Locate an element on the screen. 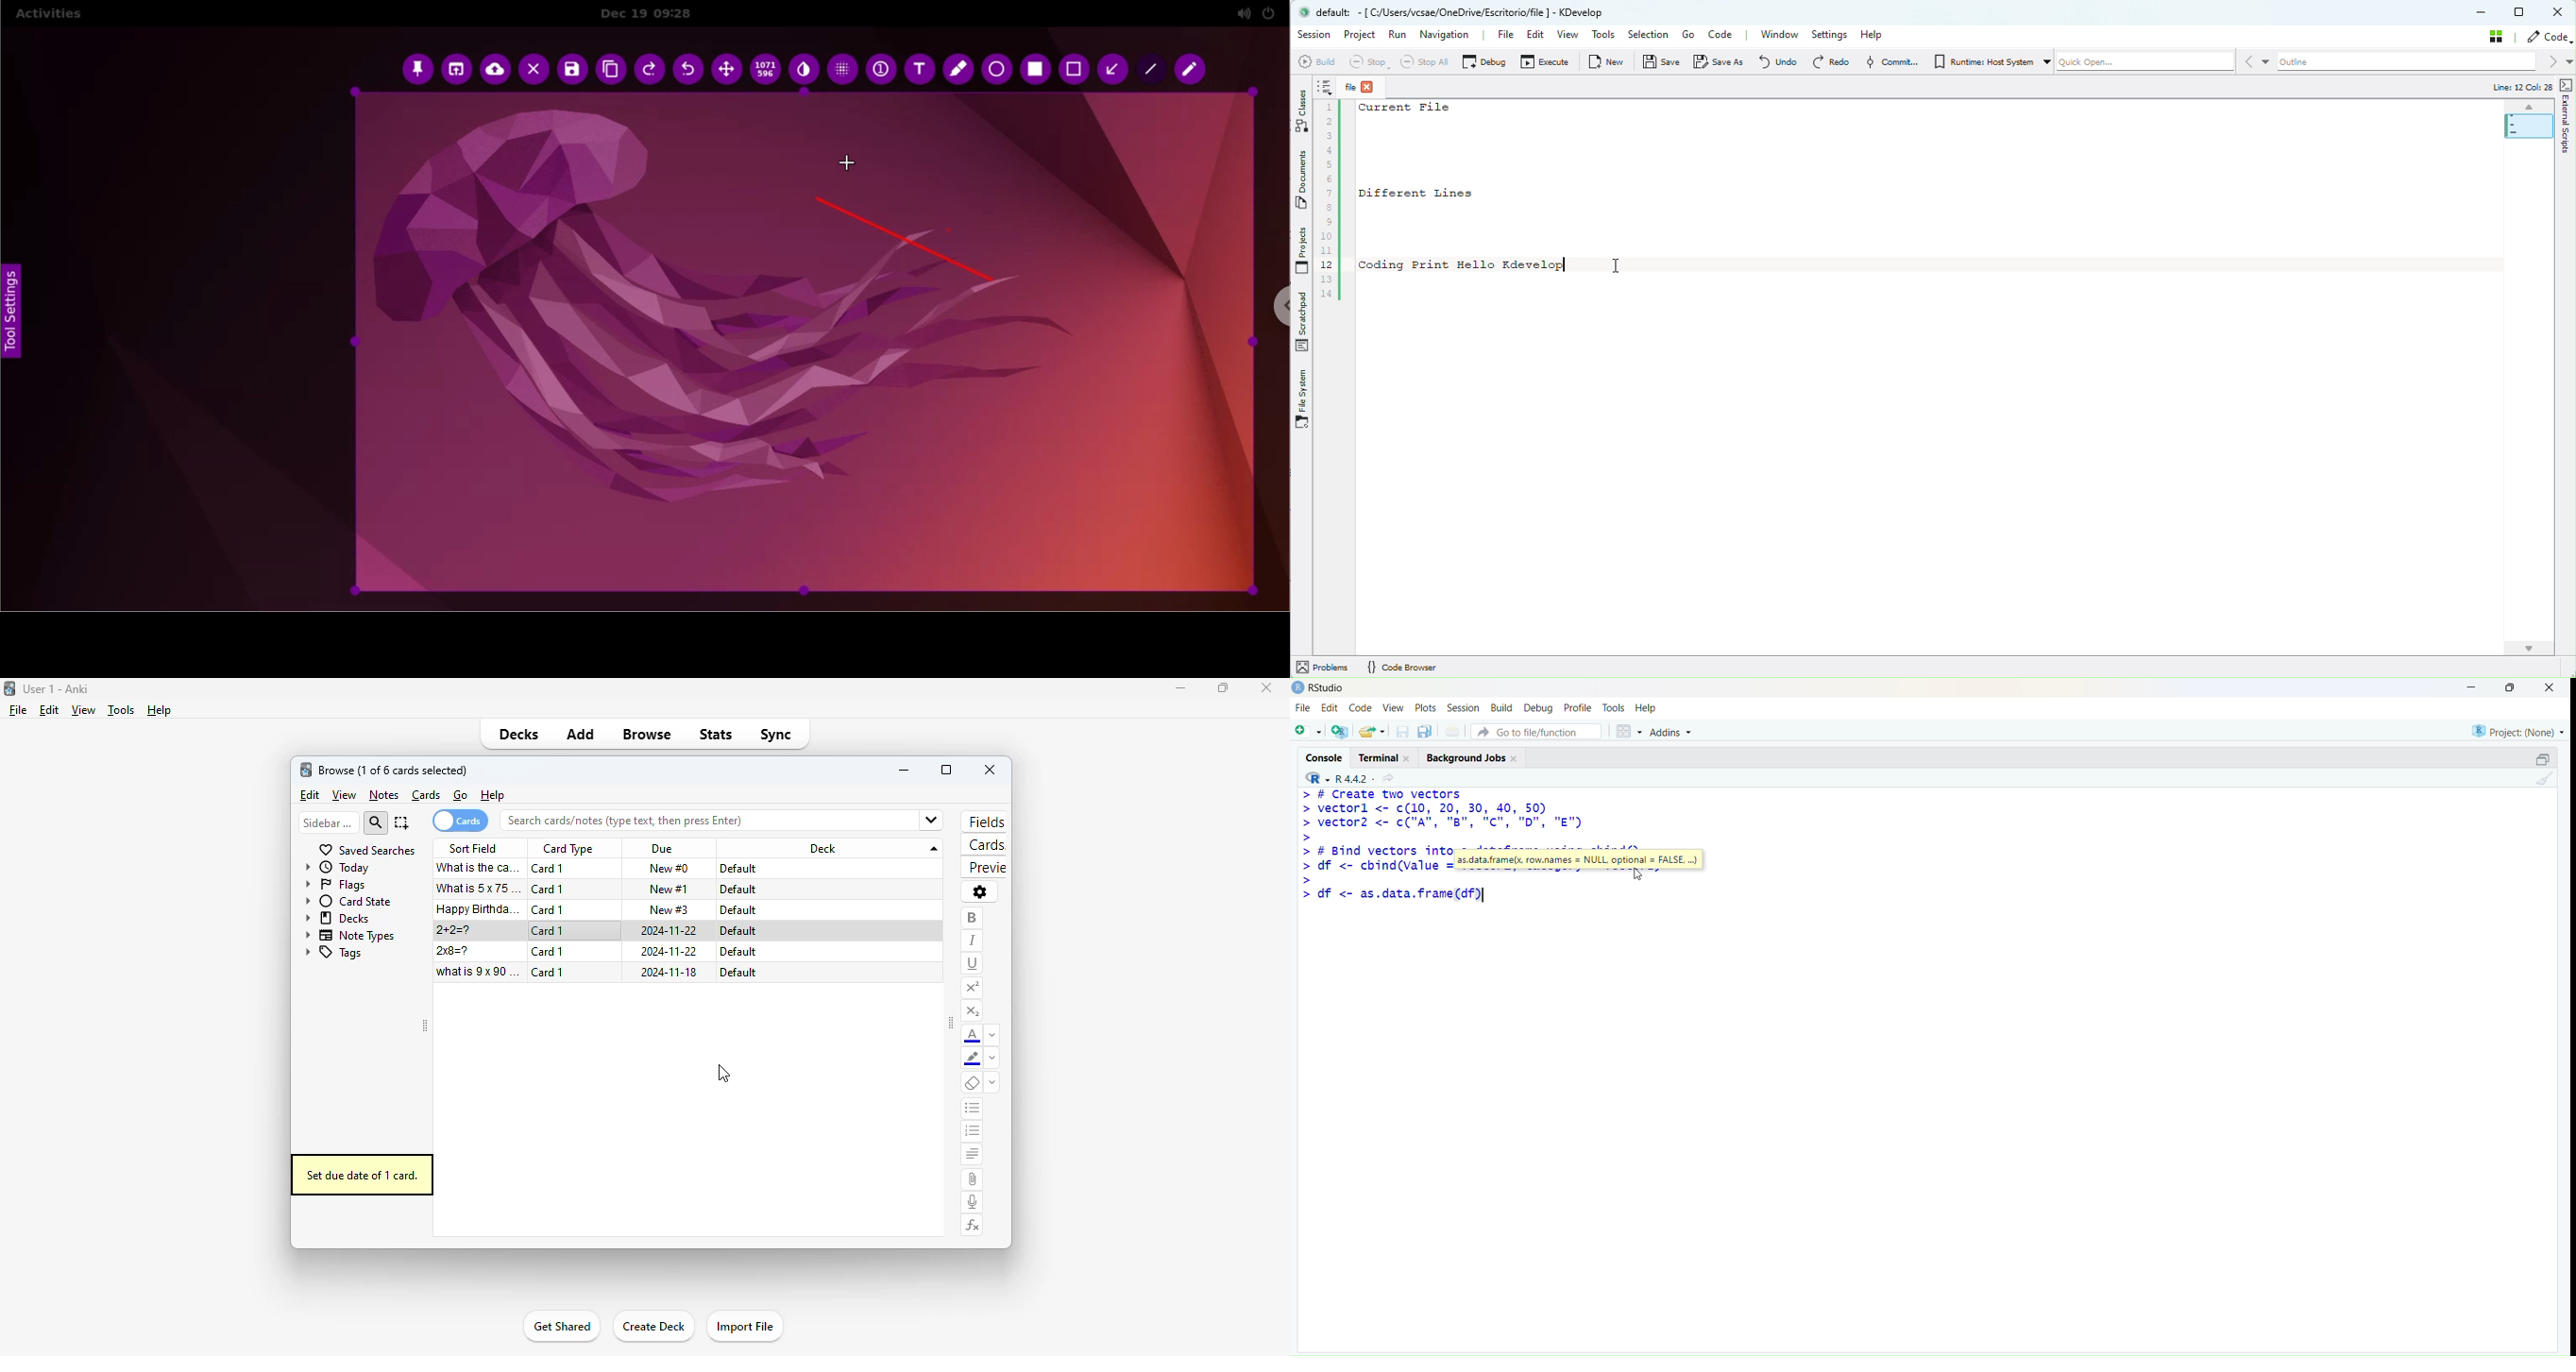  attach pictures/audio/video is located at coordinates (972, 1179).